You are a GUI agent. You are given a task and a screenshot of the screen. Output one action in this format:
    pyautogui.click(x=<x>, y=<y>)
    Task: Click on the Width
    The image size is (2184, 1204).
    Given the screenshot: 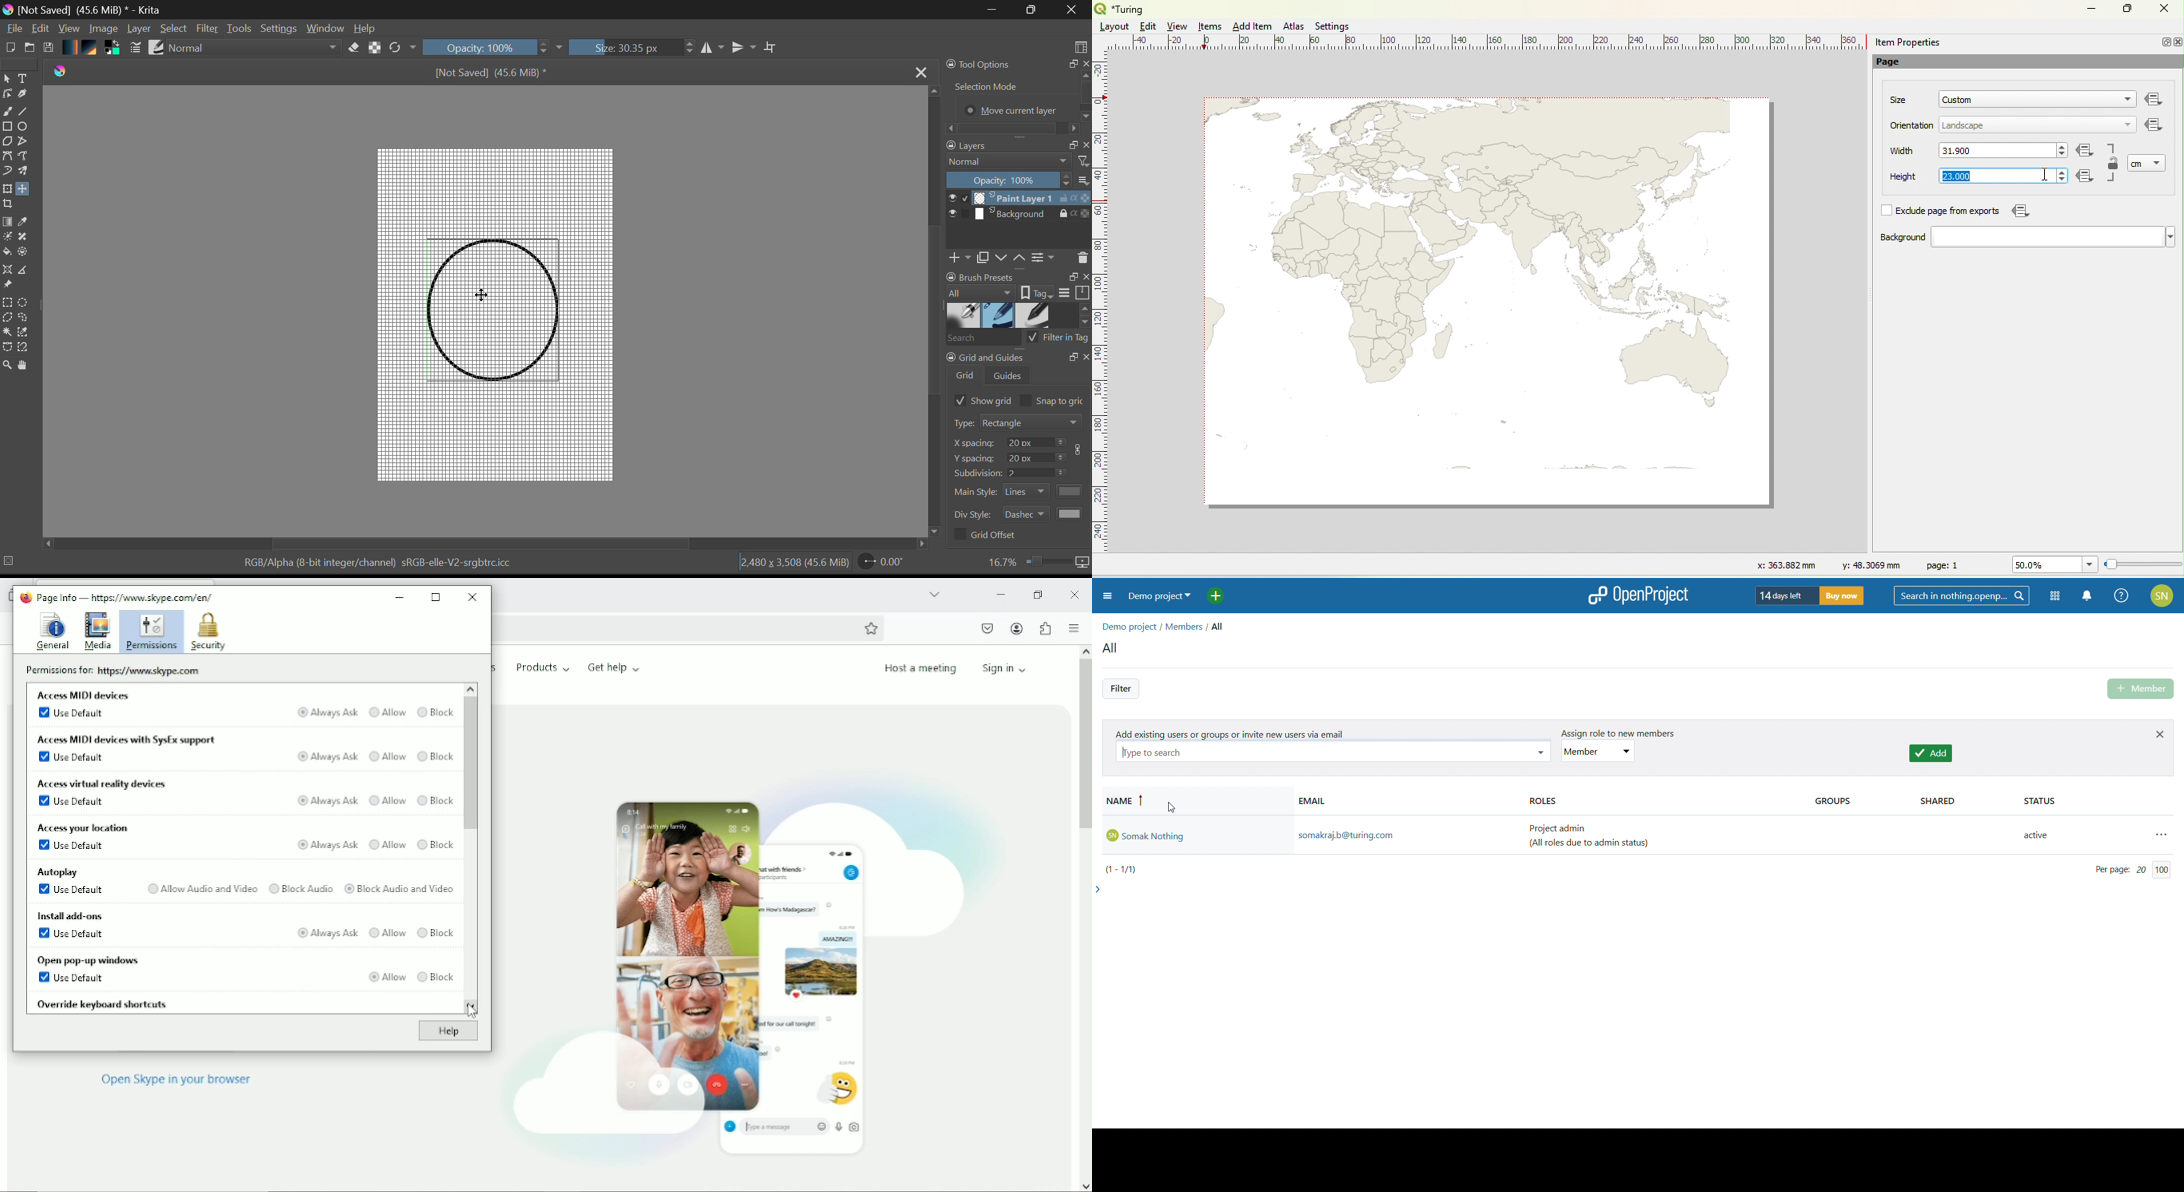 What is the action you would take?
    pyautogui.click(x=1903, y=151)
    